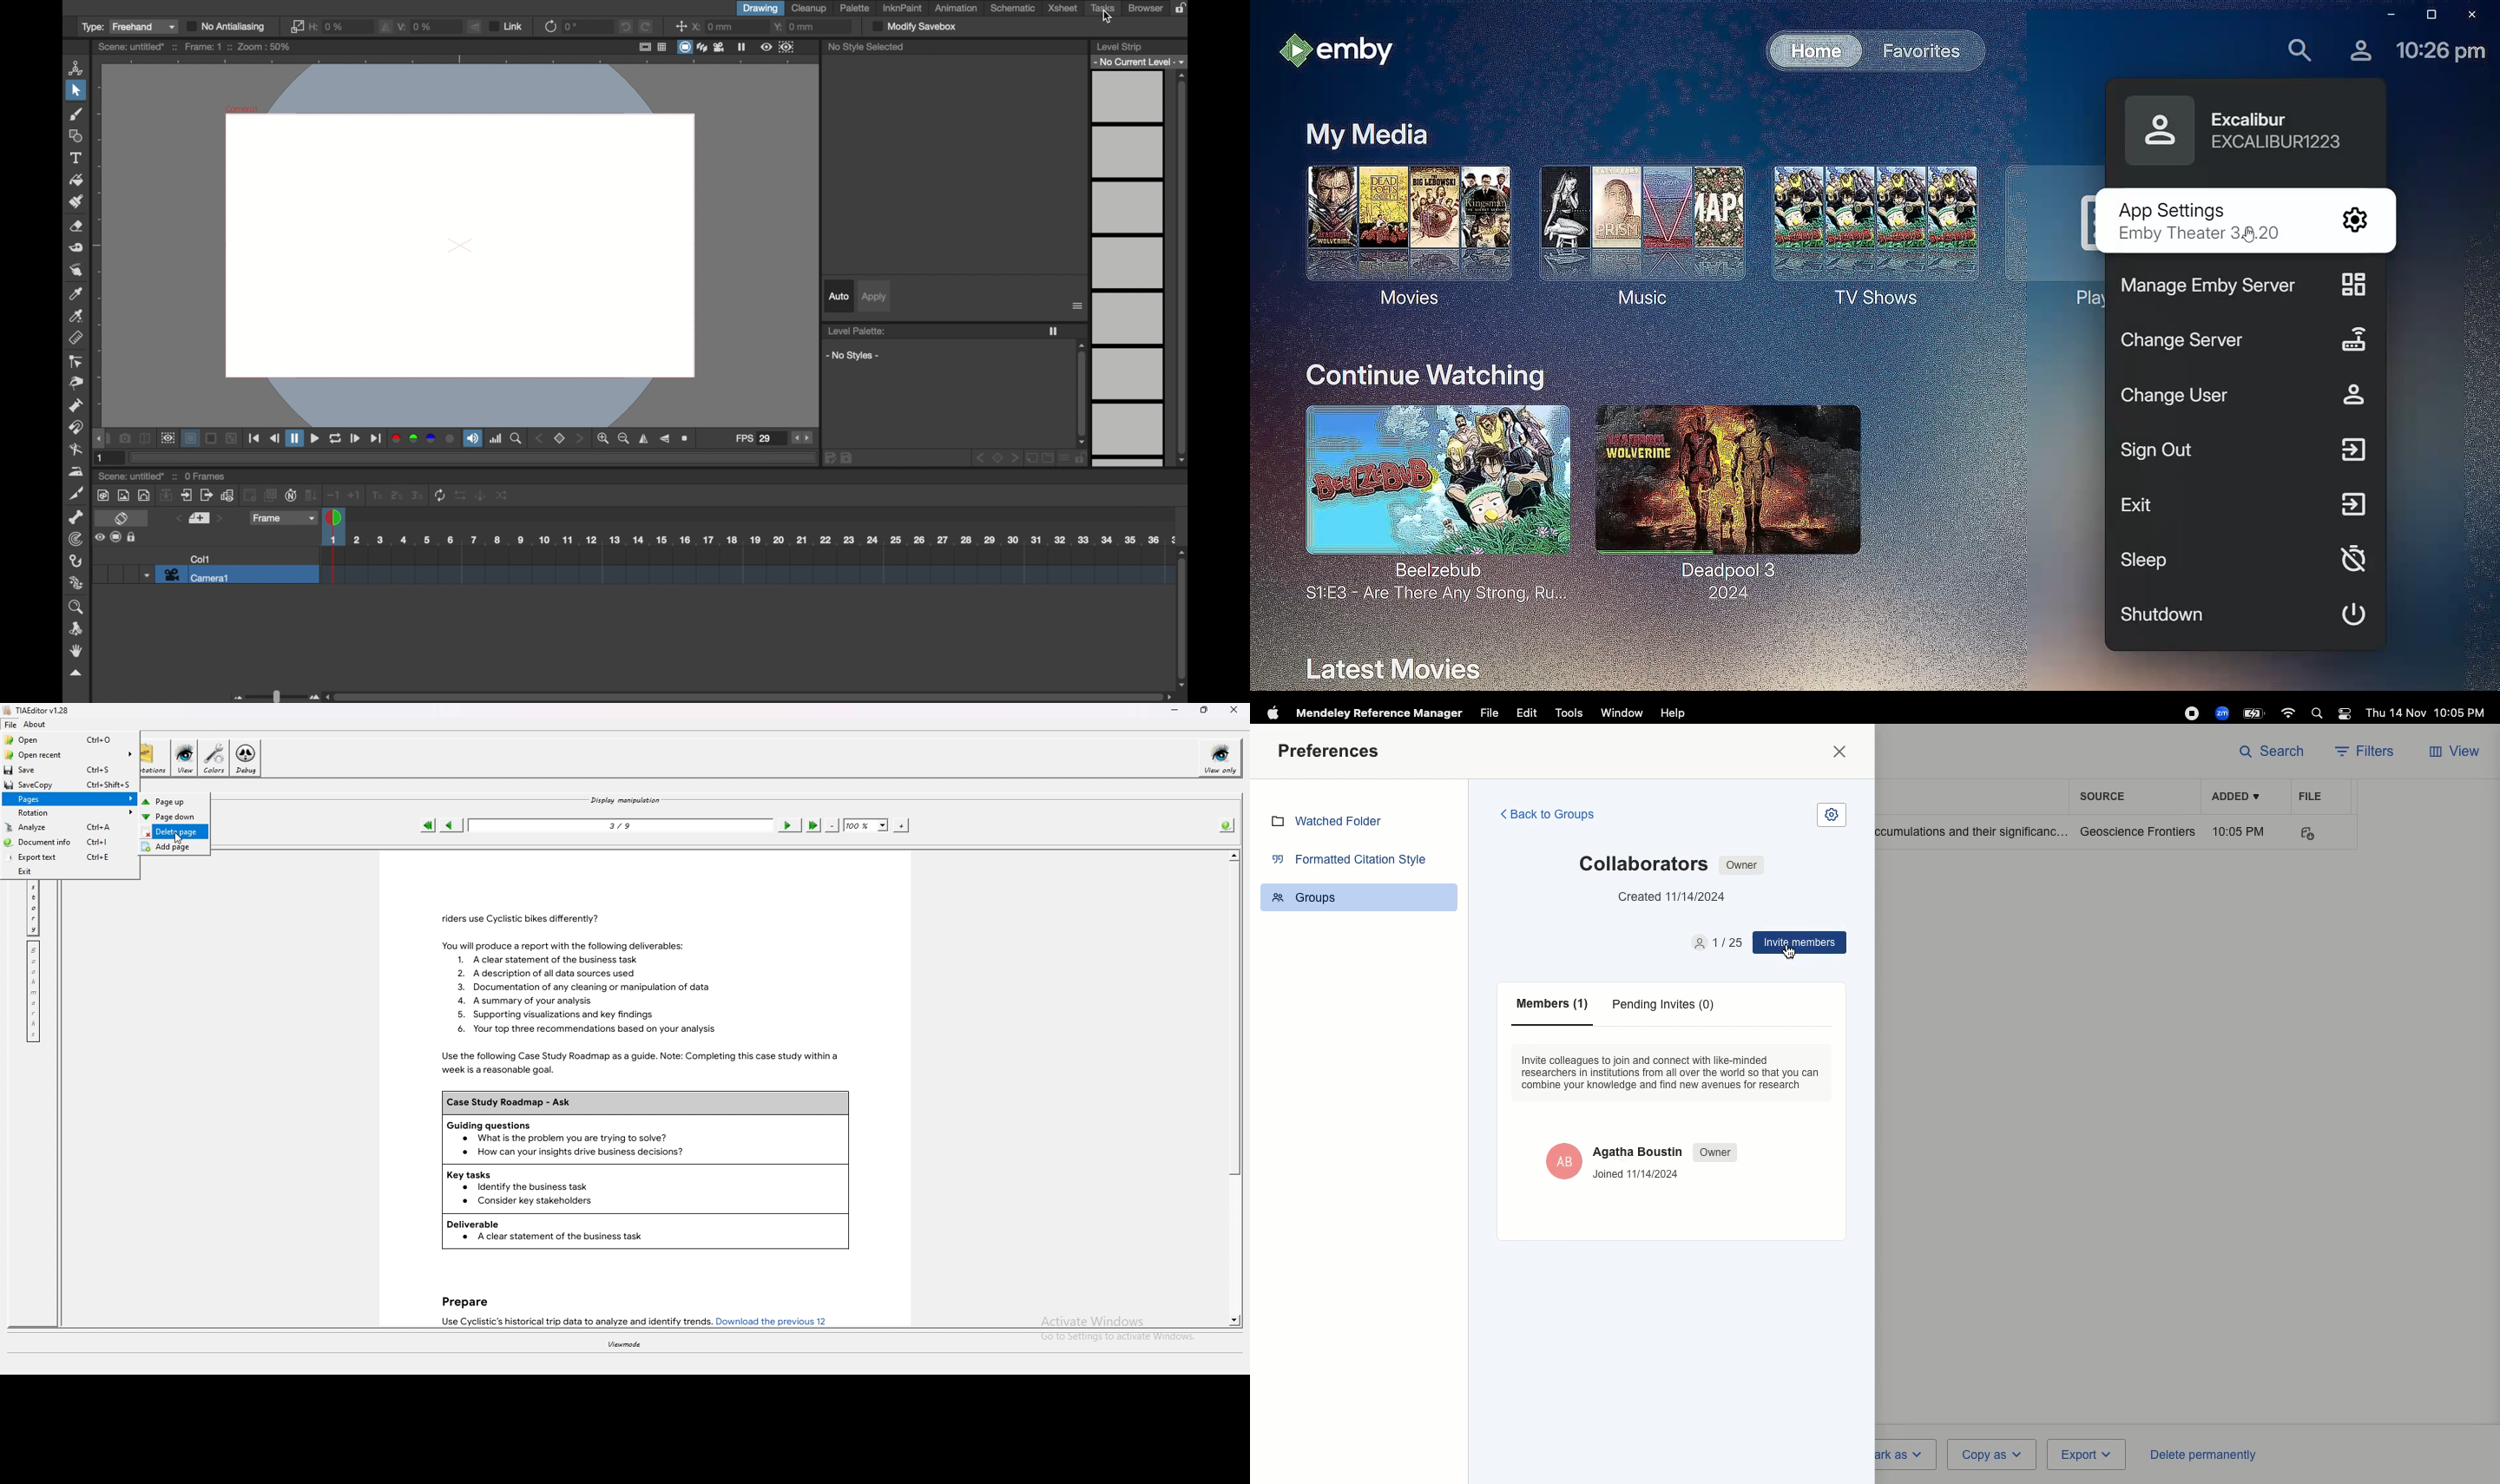  Describe the element at coordinates (1361, 133) in the screenshot. I see `My Media` at that location.